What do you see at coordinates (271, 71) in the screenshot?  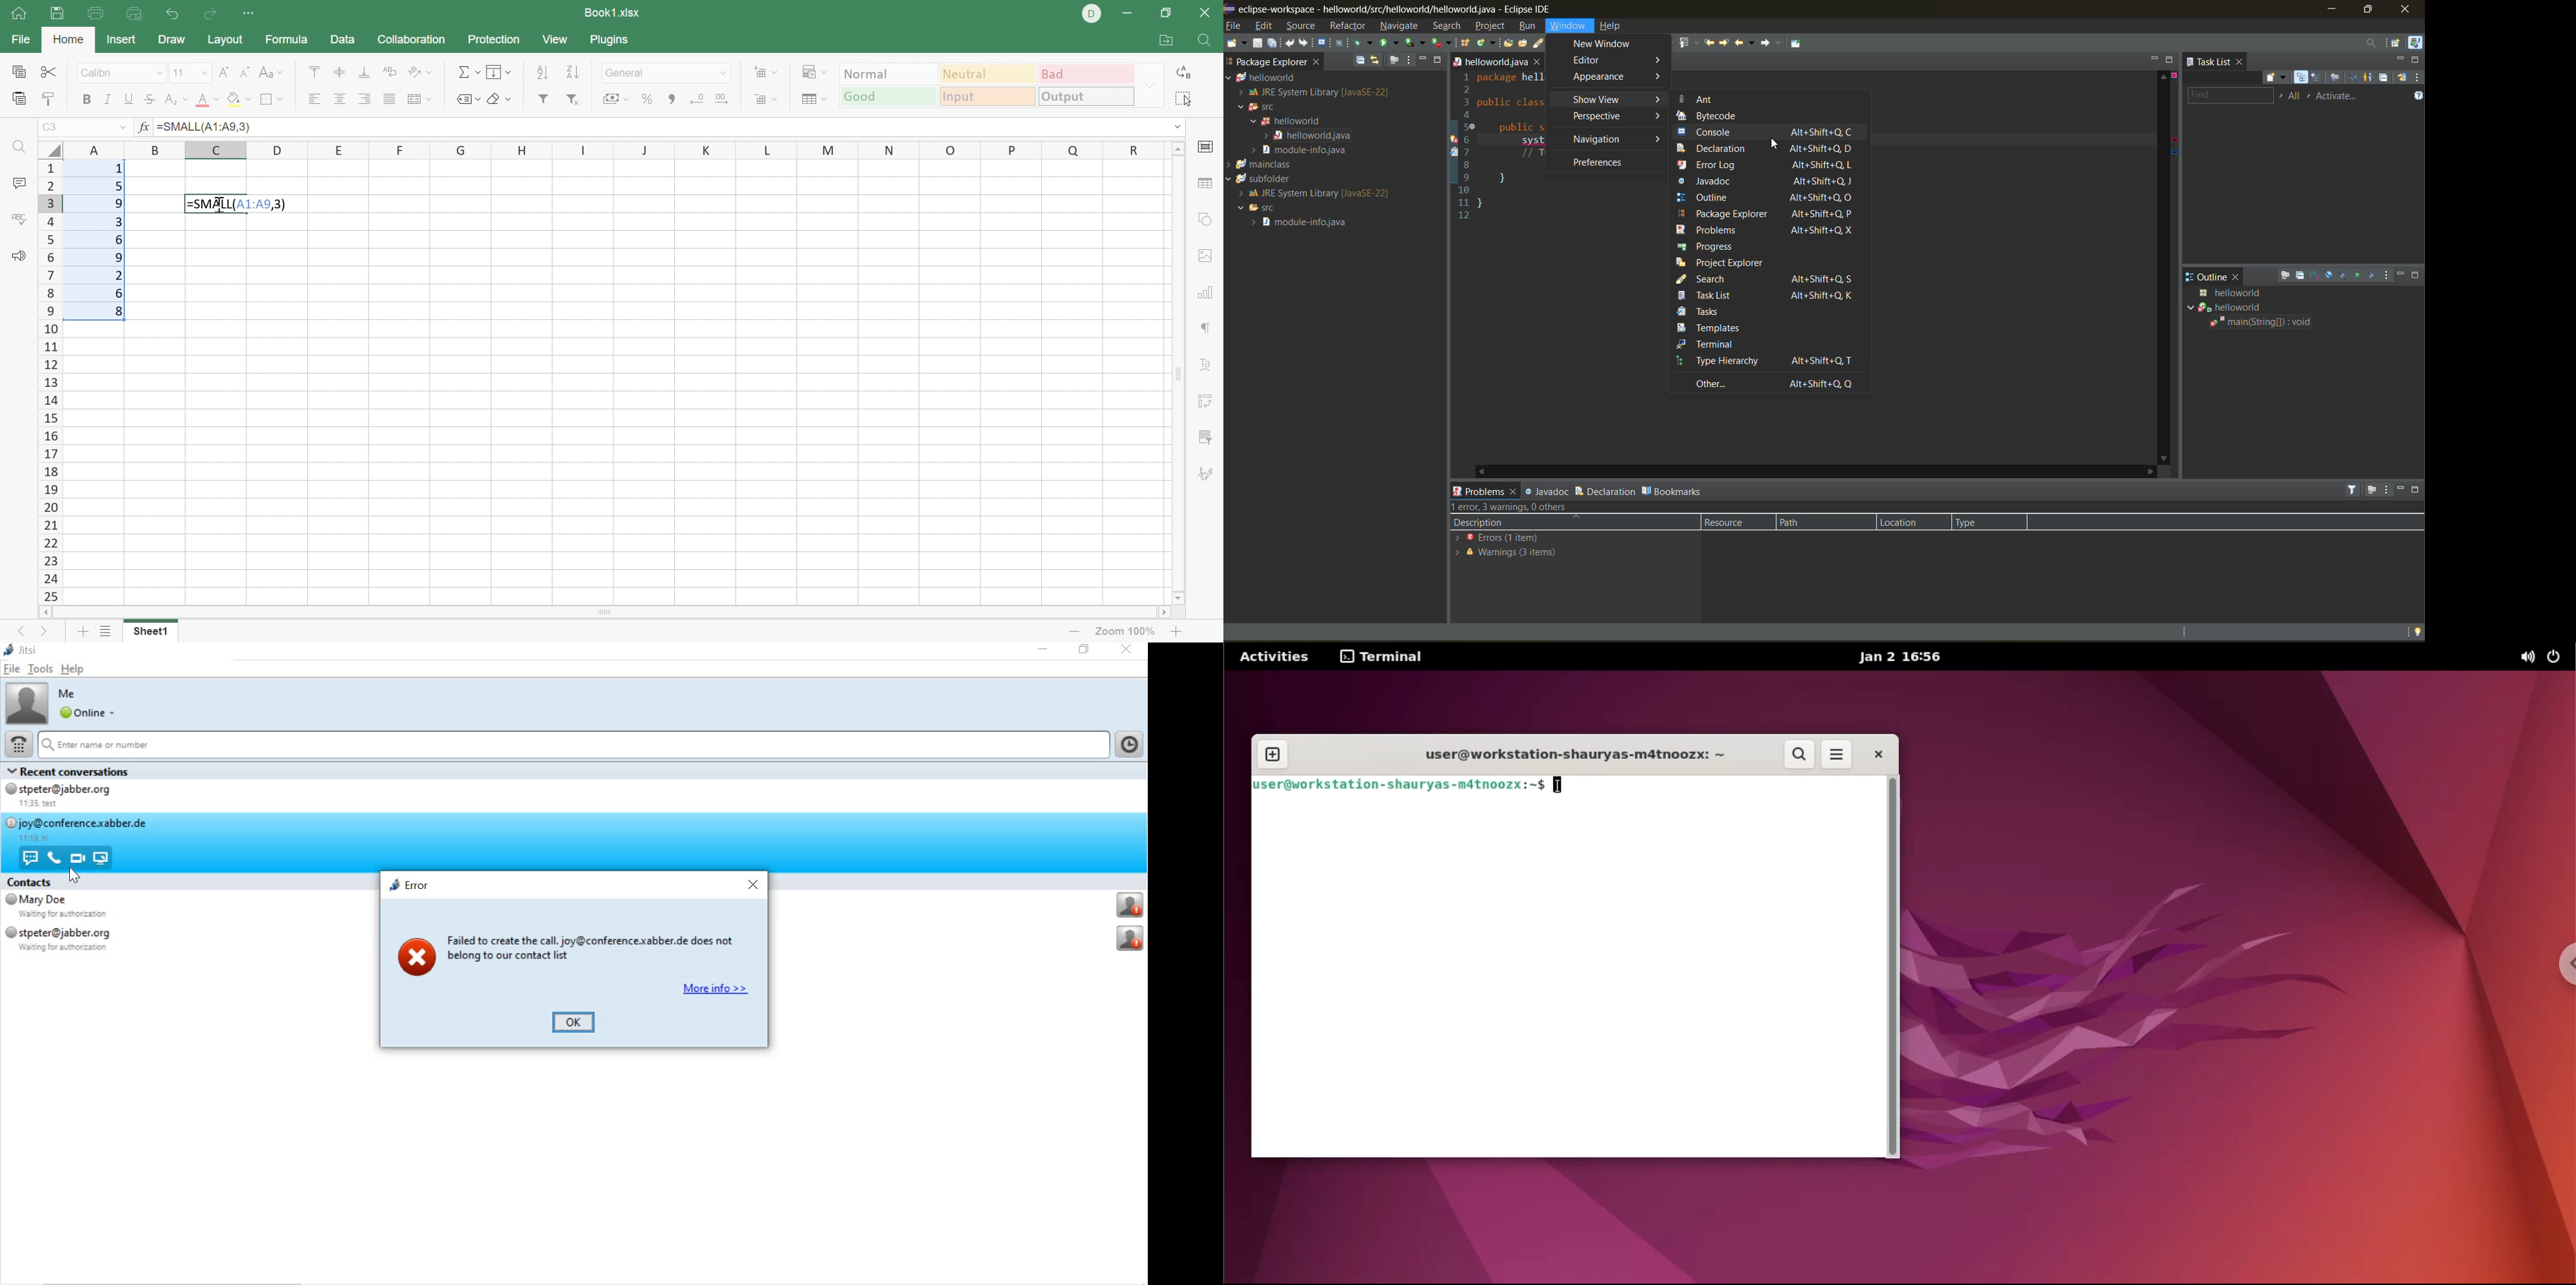 I see `Change case` at bounding box center [271, 71].